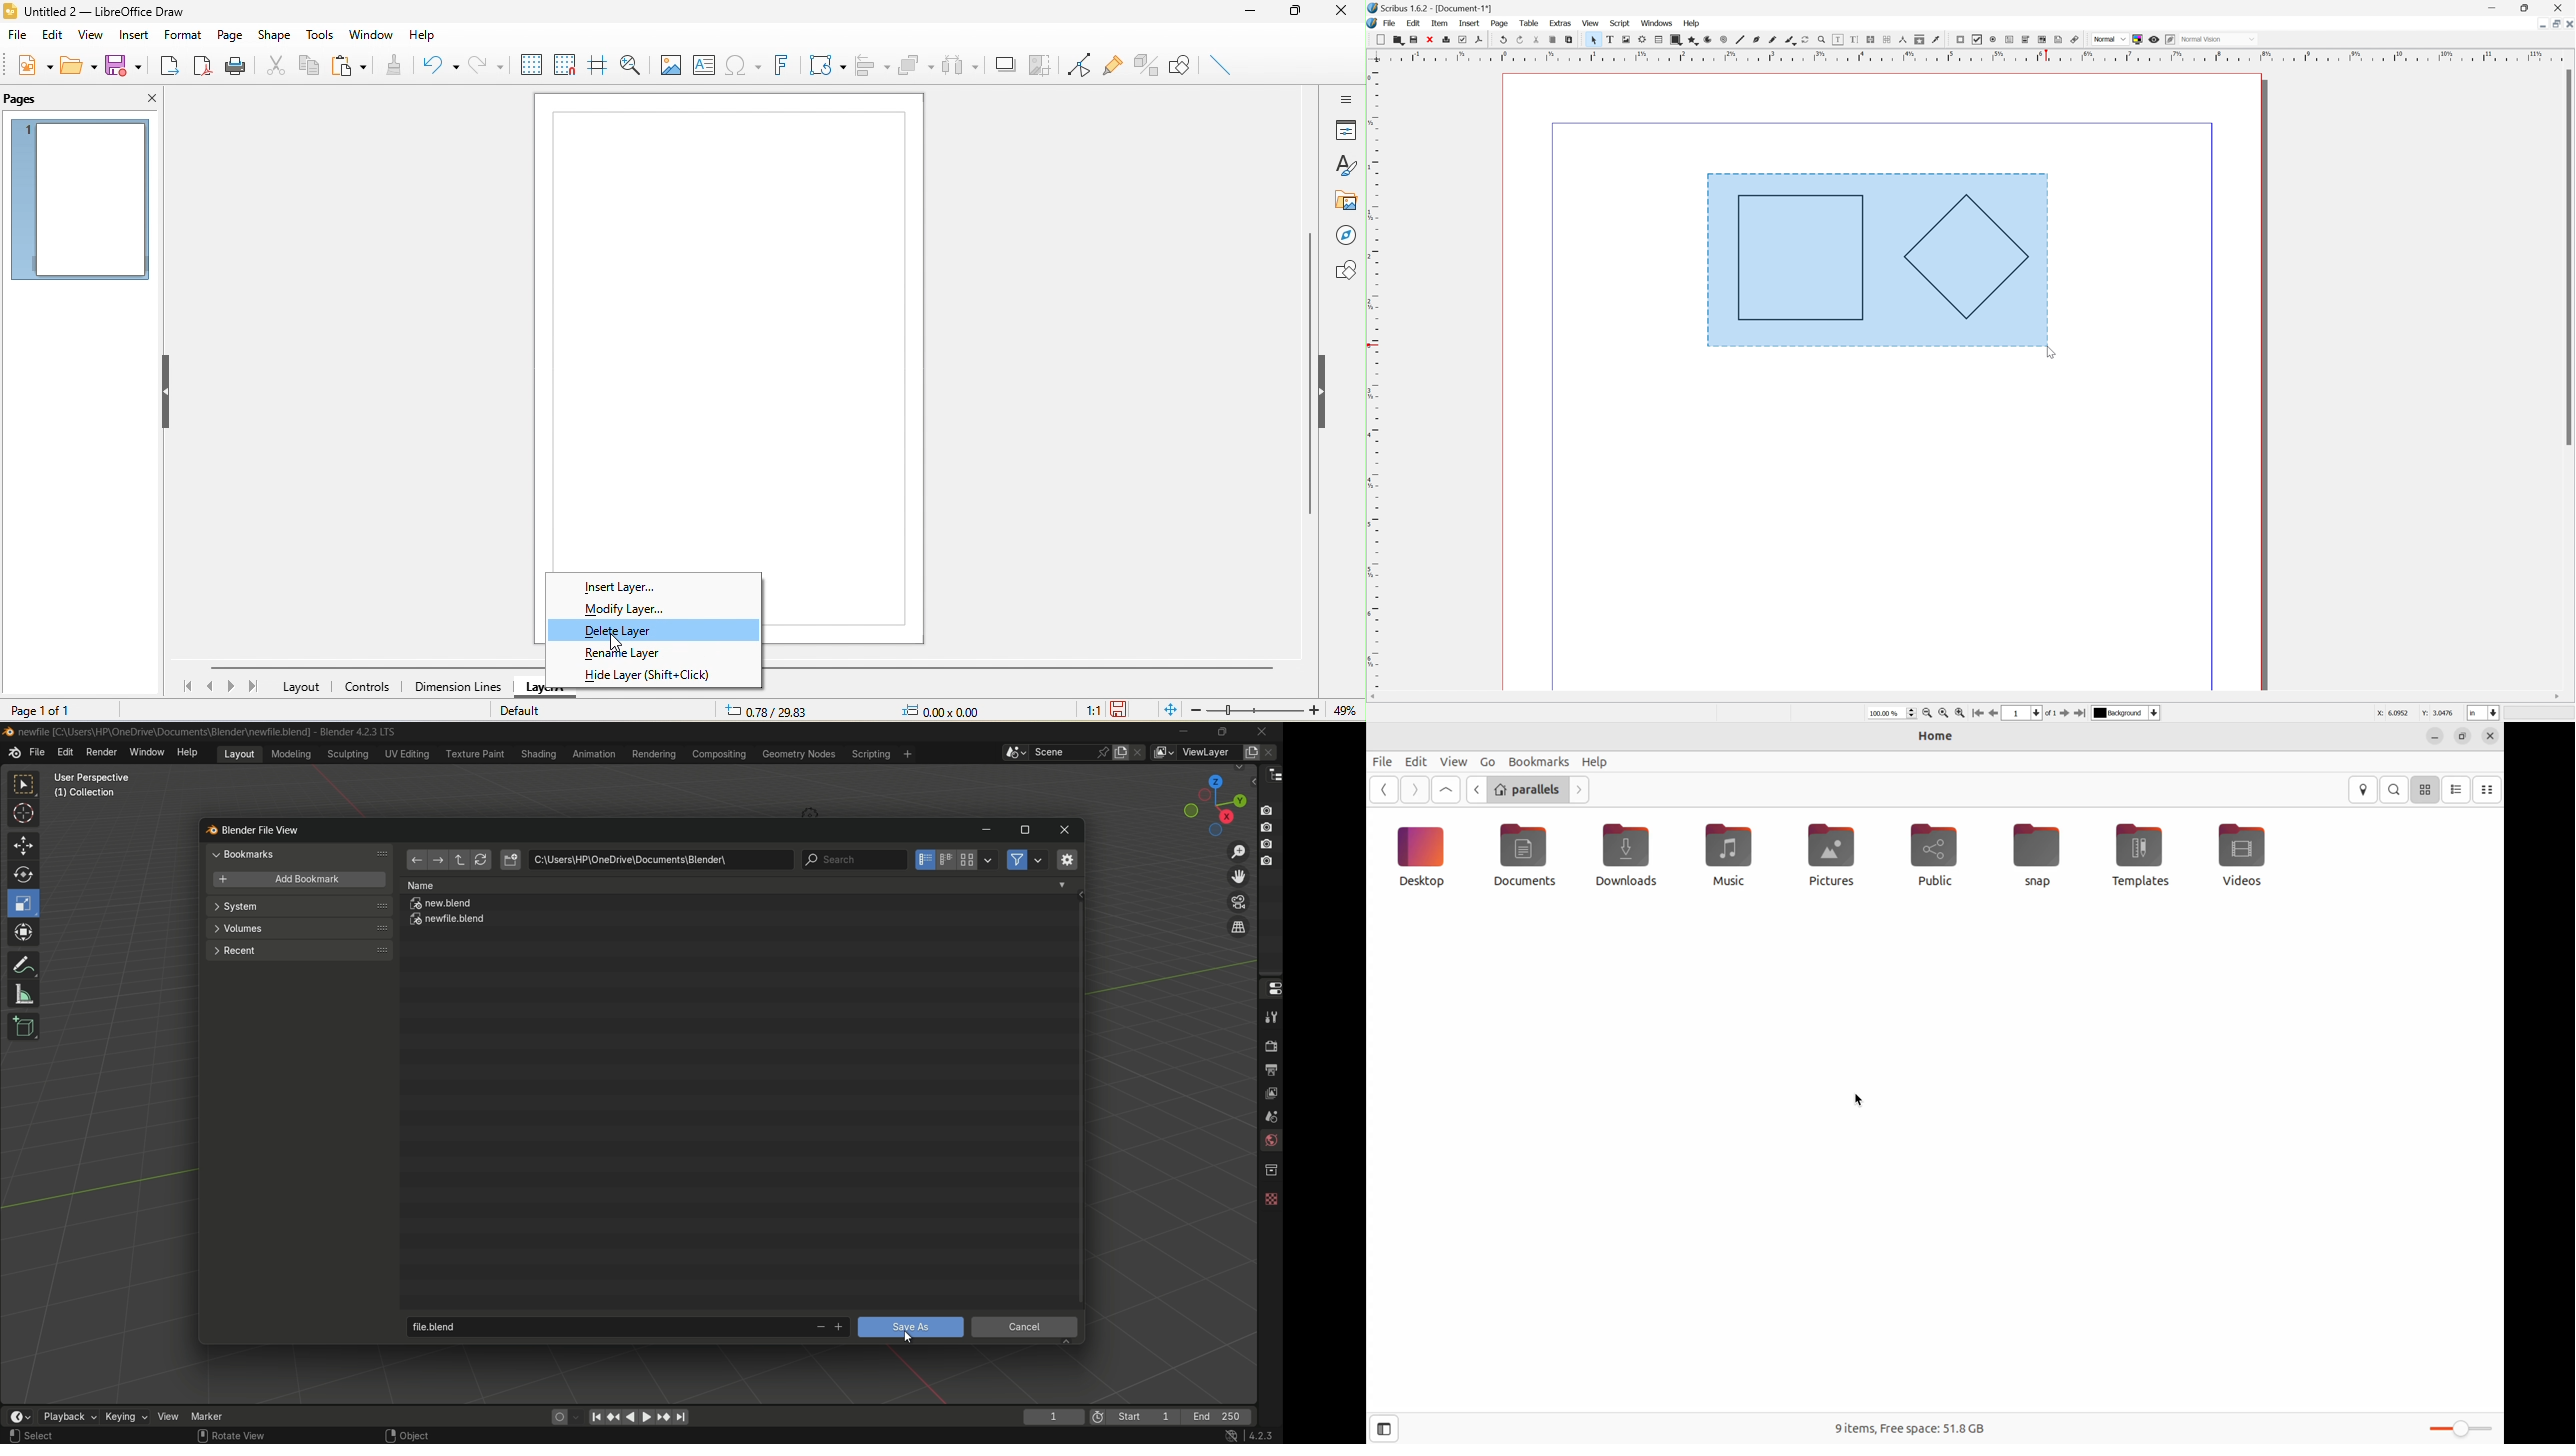 This screenshot has height=1456, width=2576. What do you see at coordinates (191, 752) in the screenshot?
I see `help menu` at bounding box center [191, 752].